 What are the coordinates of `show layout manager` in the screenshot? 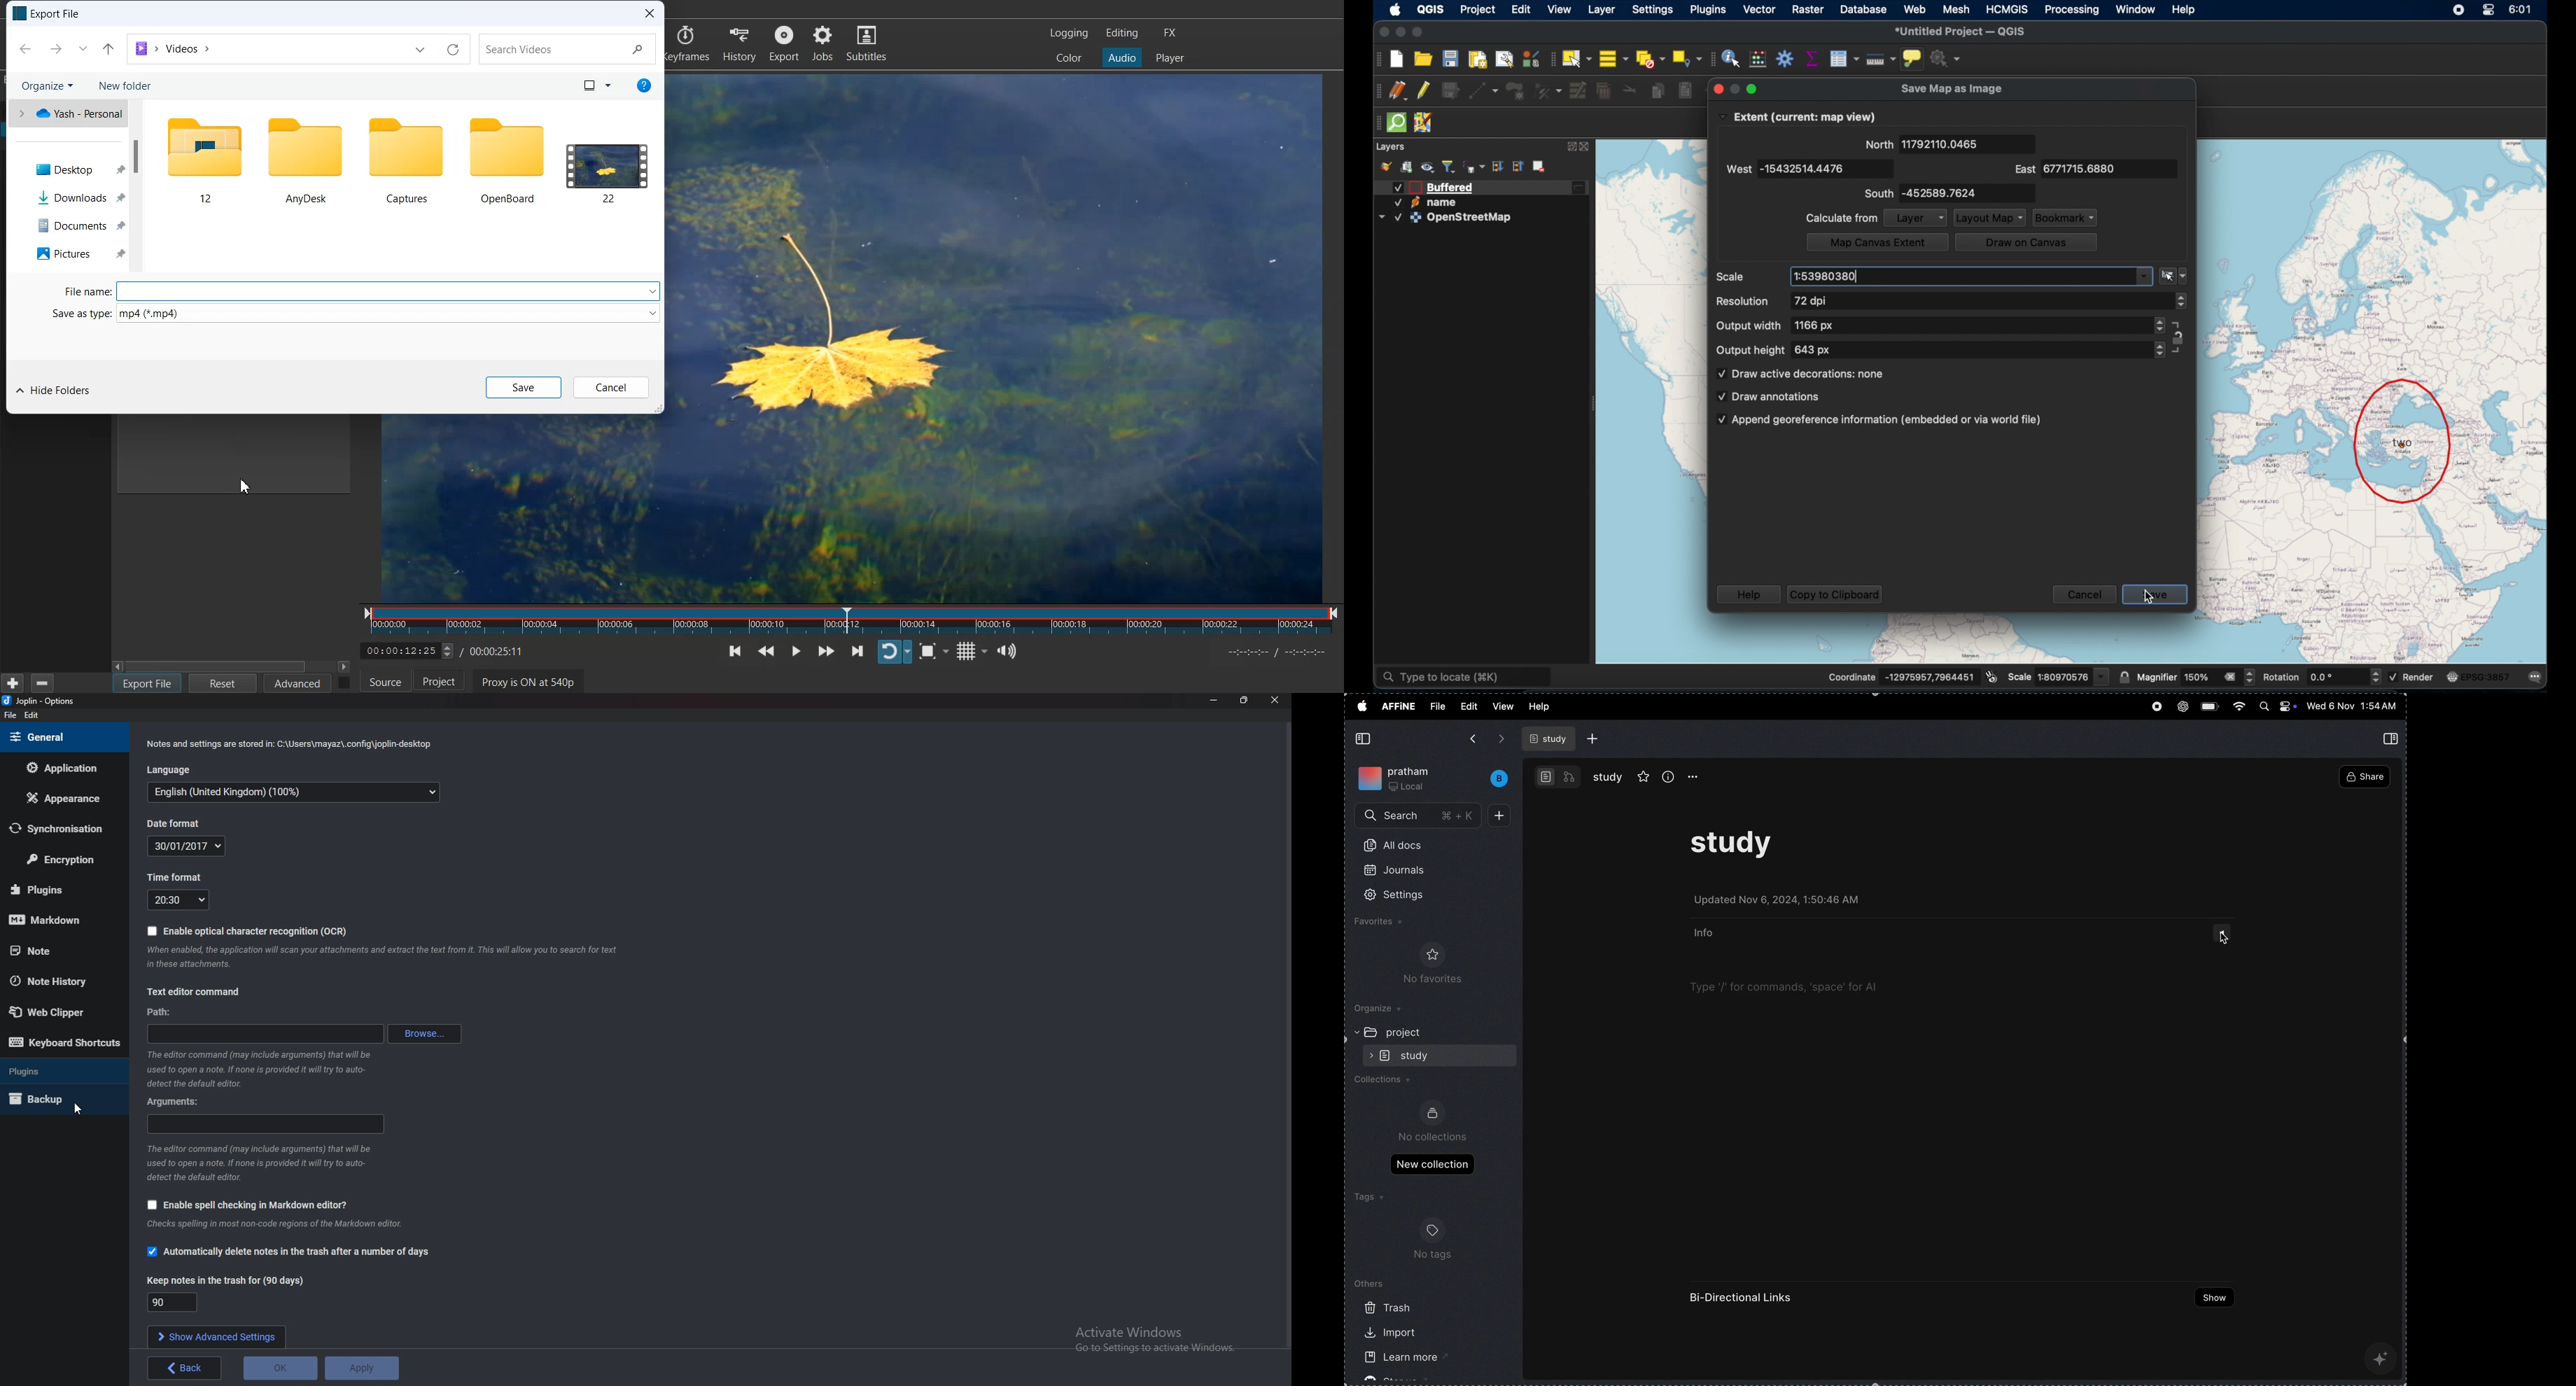 It's located at (1503, 58).